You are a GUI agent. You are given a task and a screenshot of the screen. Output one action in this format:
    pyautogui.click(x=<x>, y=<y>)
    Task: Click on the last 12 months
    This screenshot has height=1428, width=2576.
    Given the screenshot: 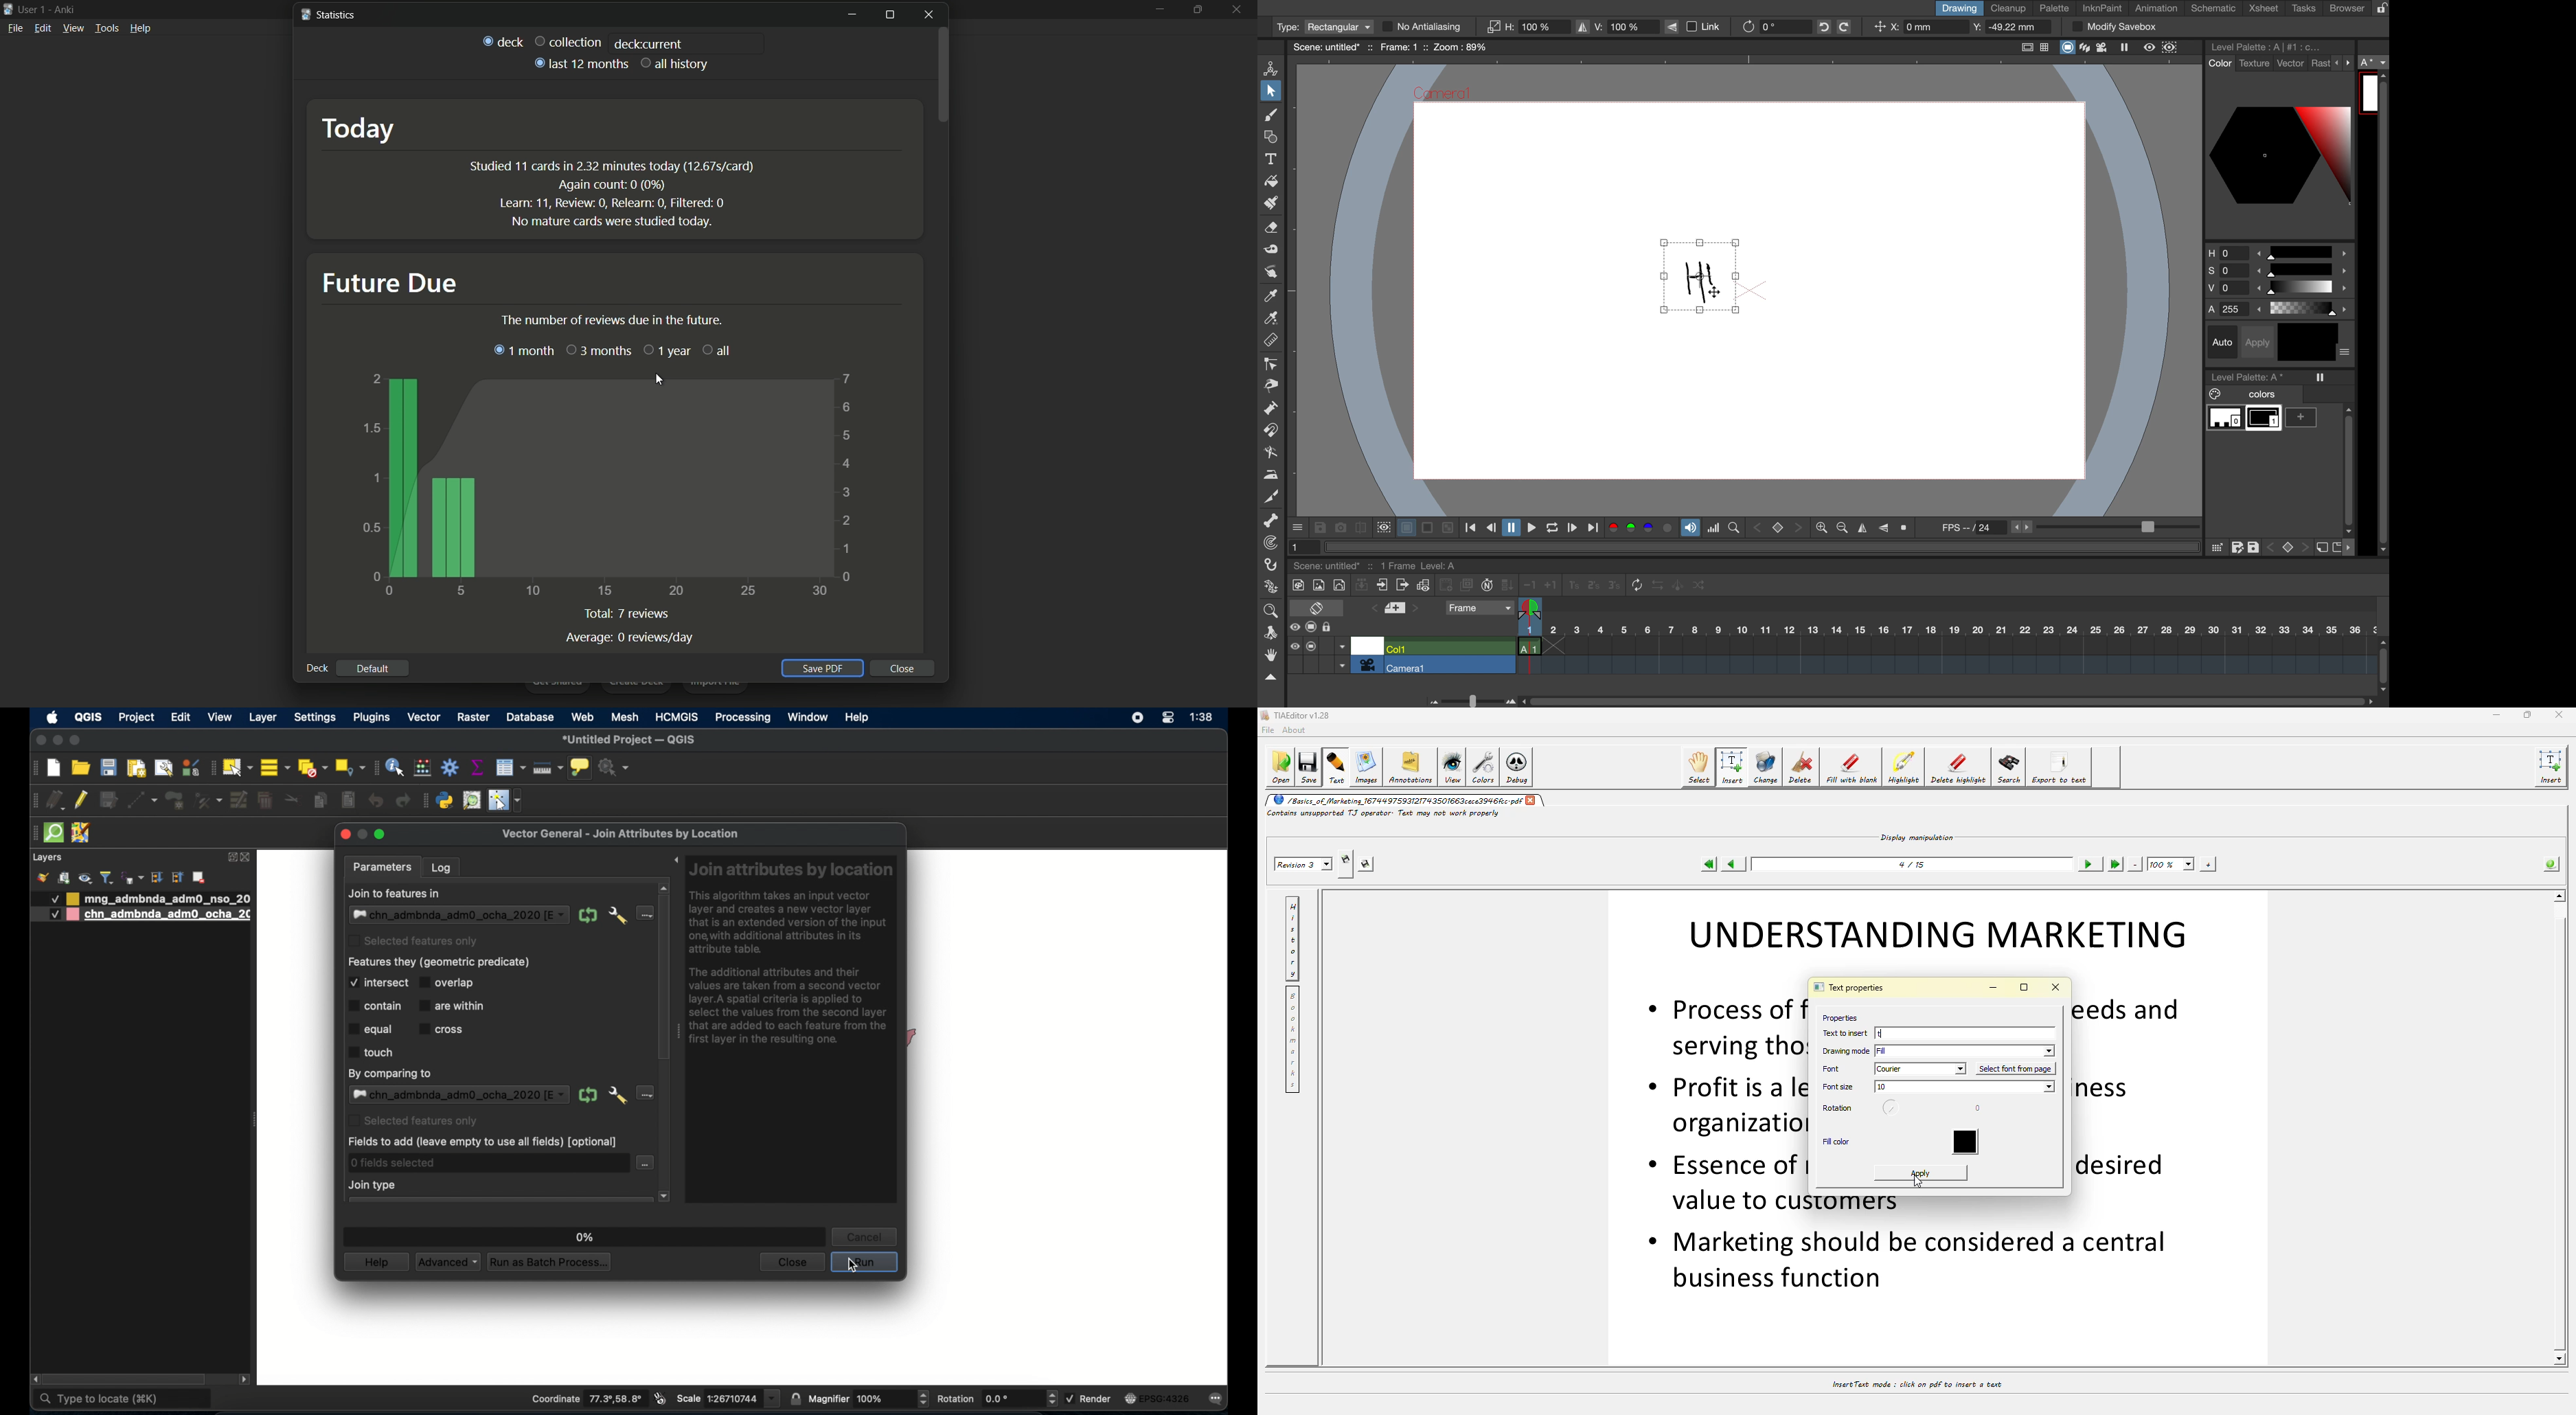 What is the action you would take?
    pyautogui.click(x=580, y=64)
    